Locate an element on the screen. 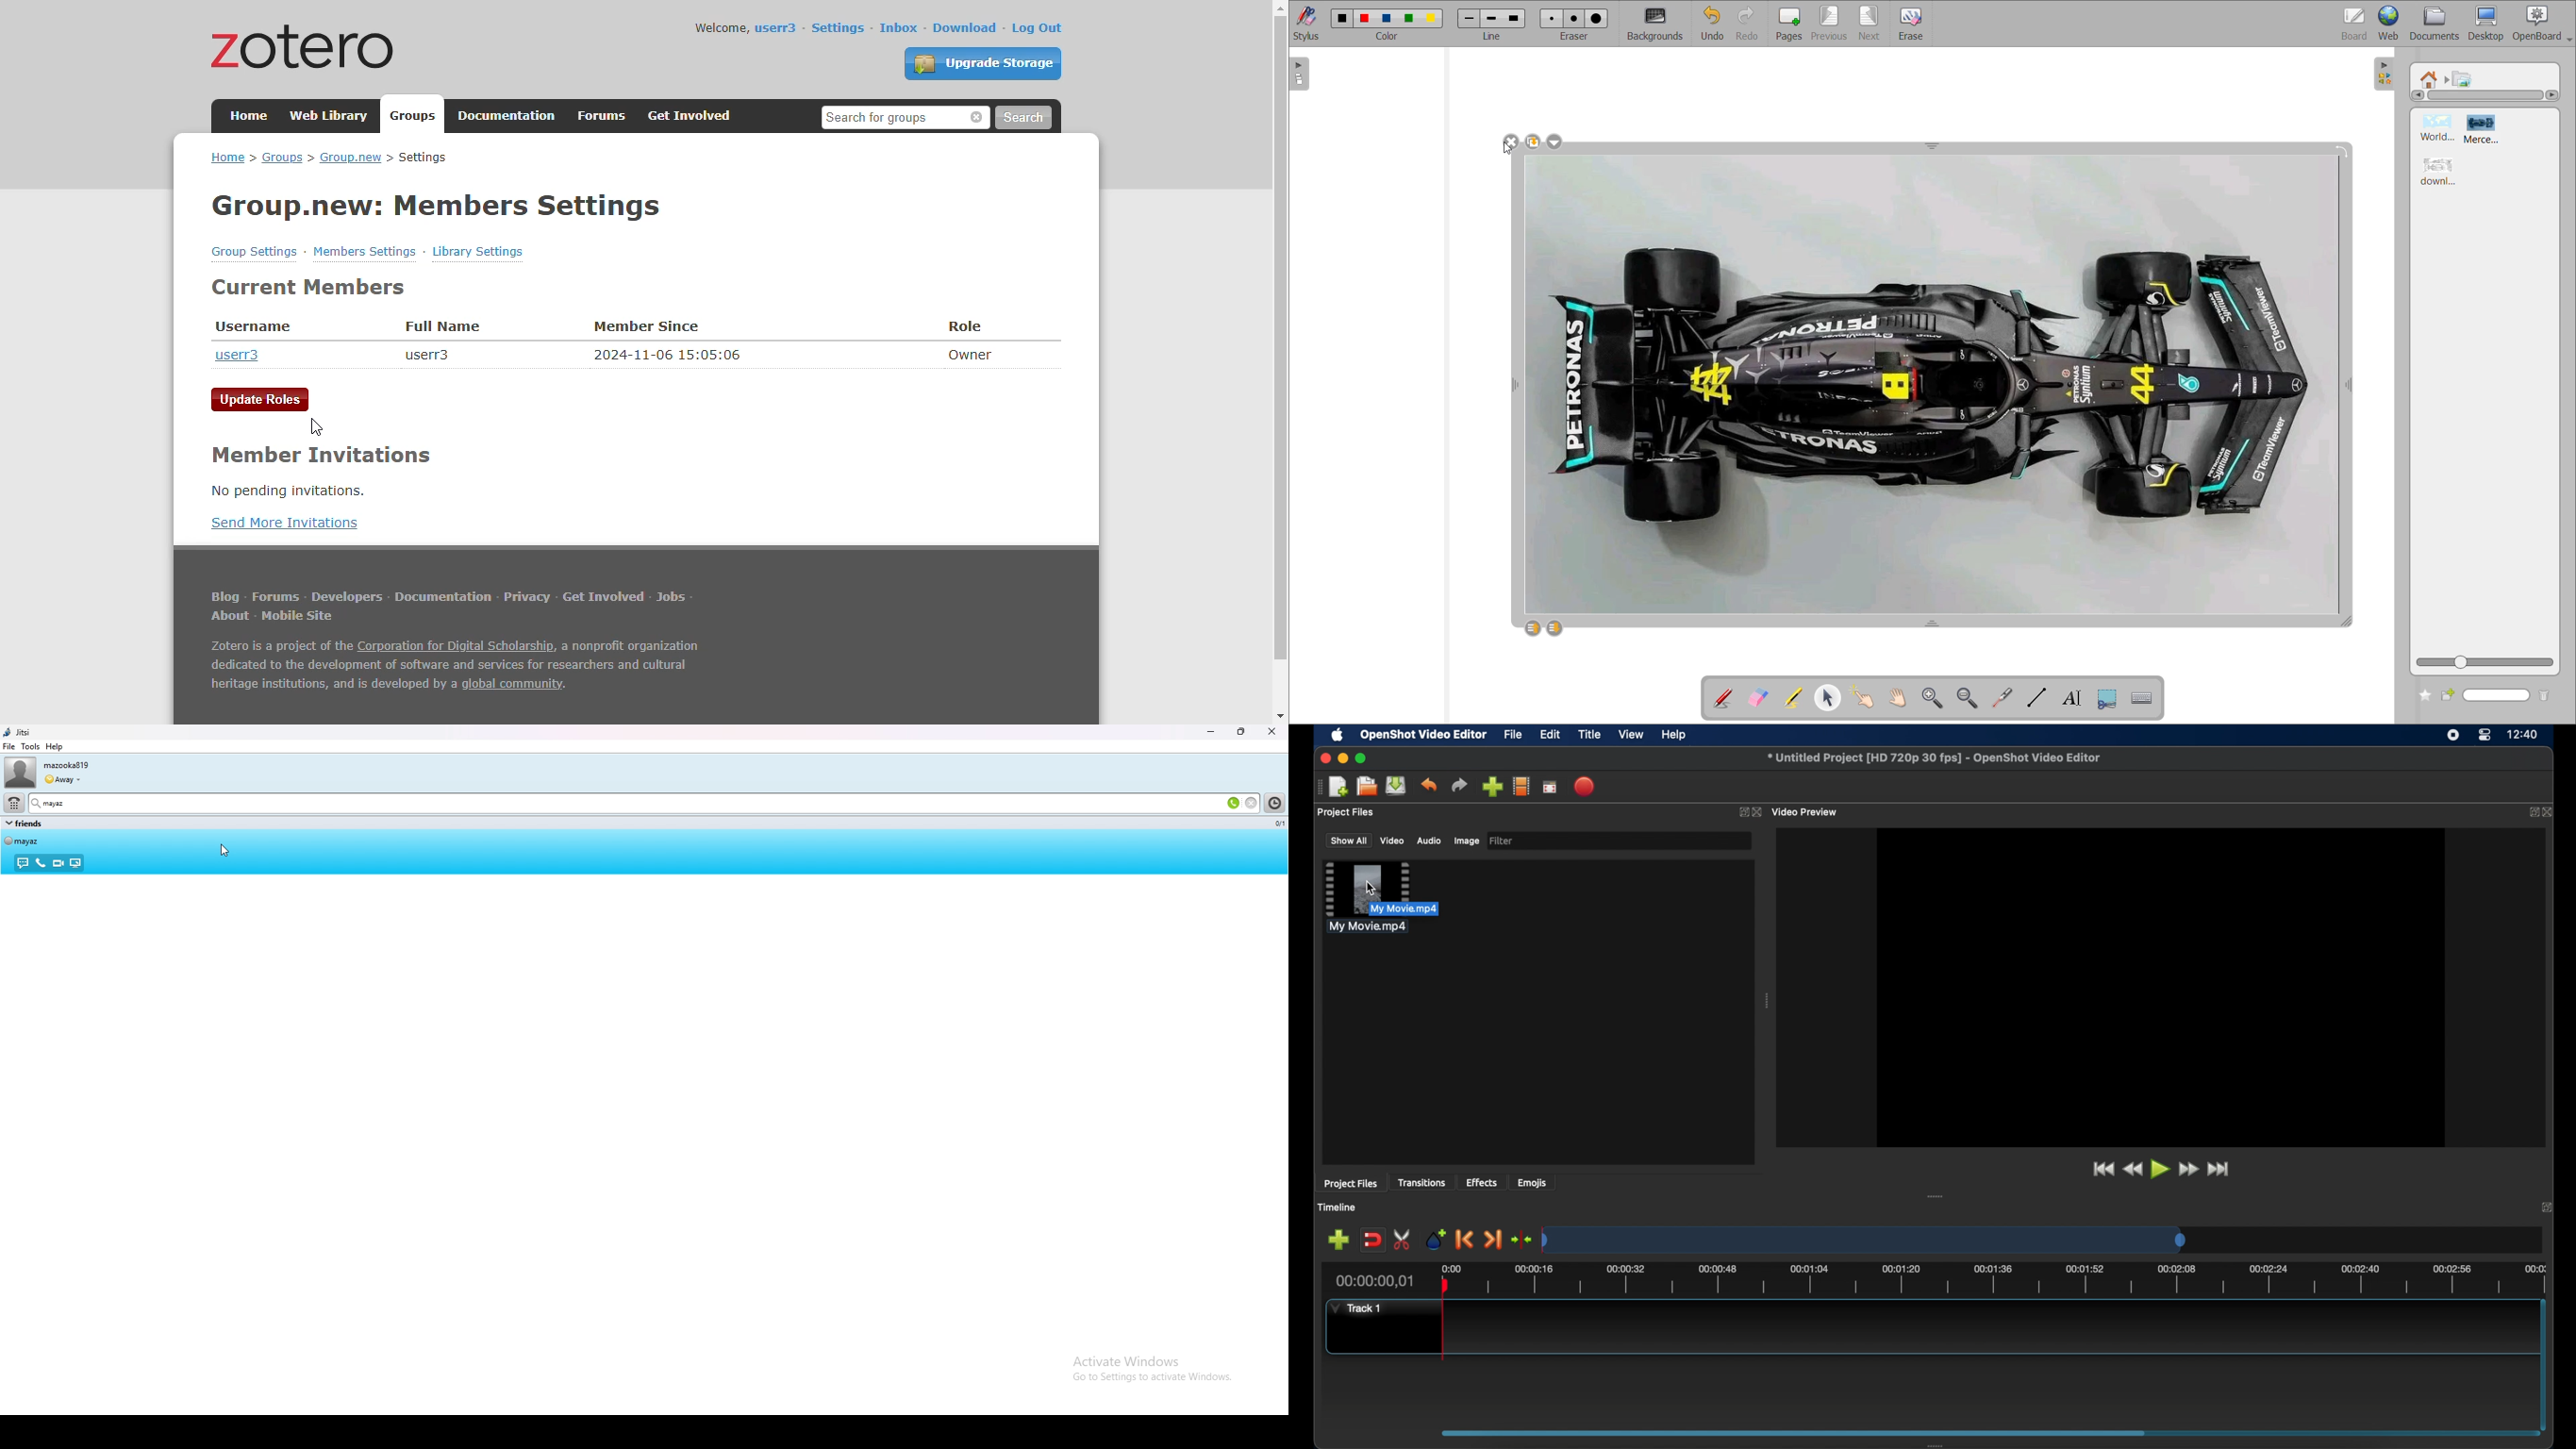  file name is located at coordinates (1934, 757).